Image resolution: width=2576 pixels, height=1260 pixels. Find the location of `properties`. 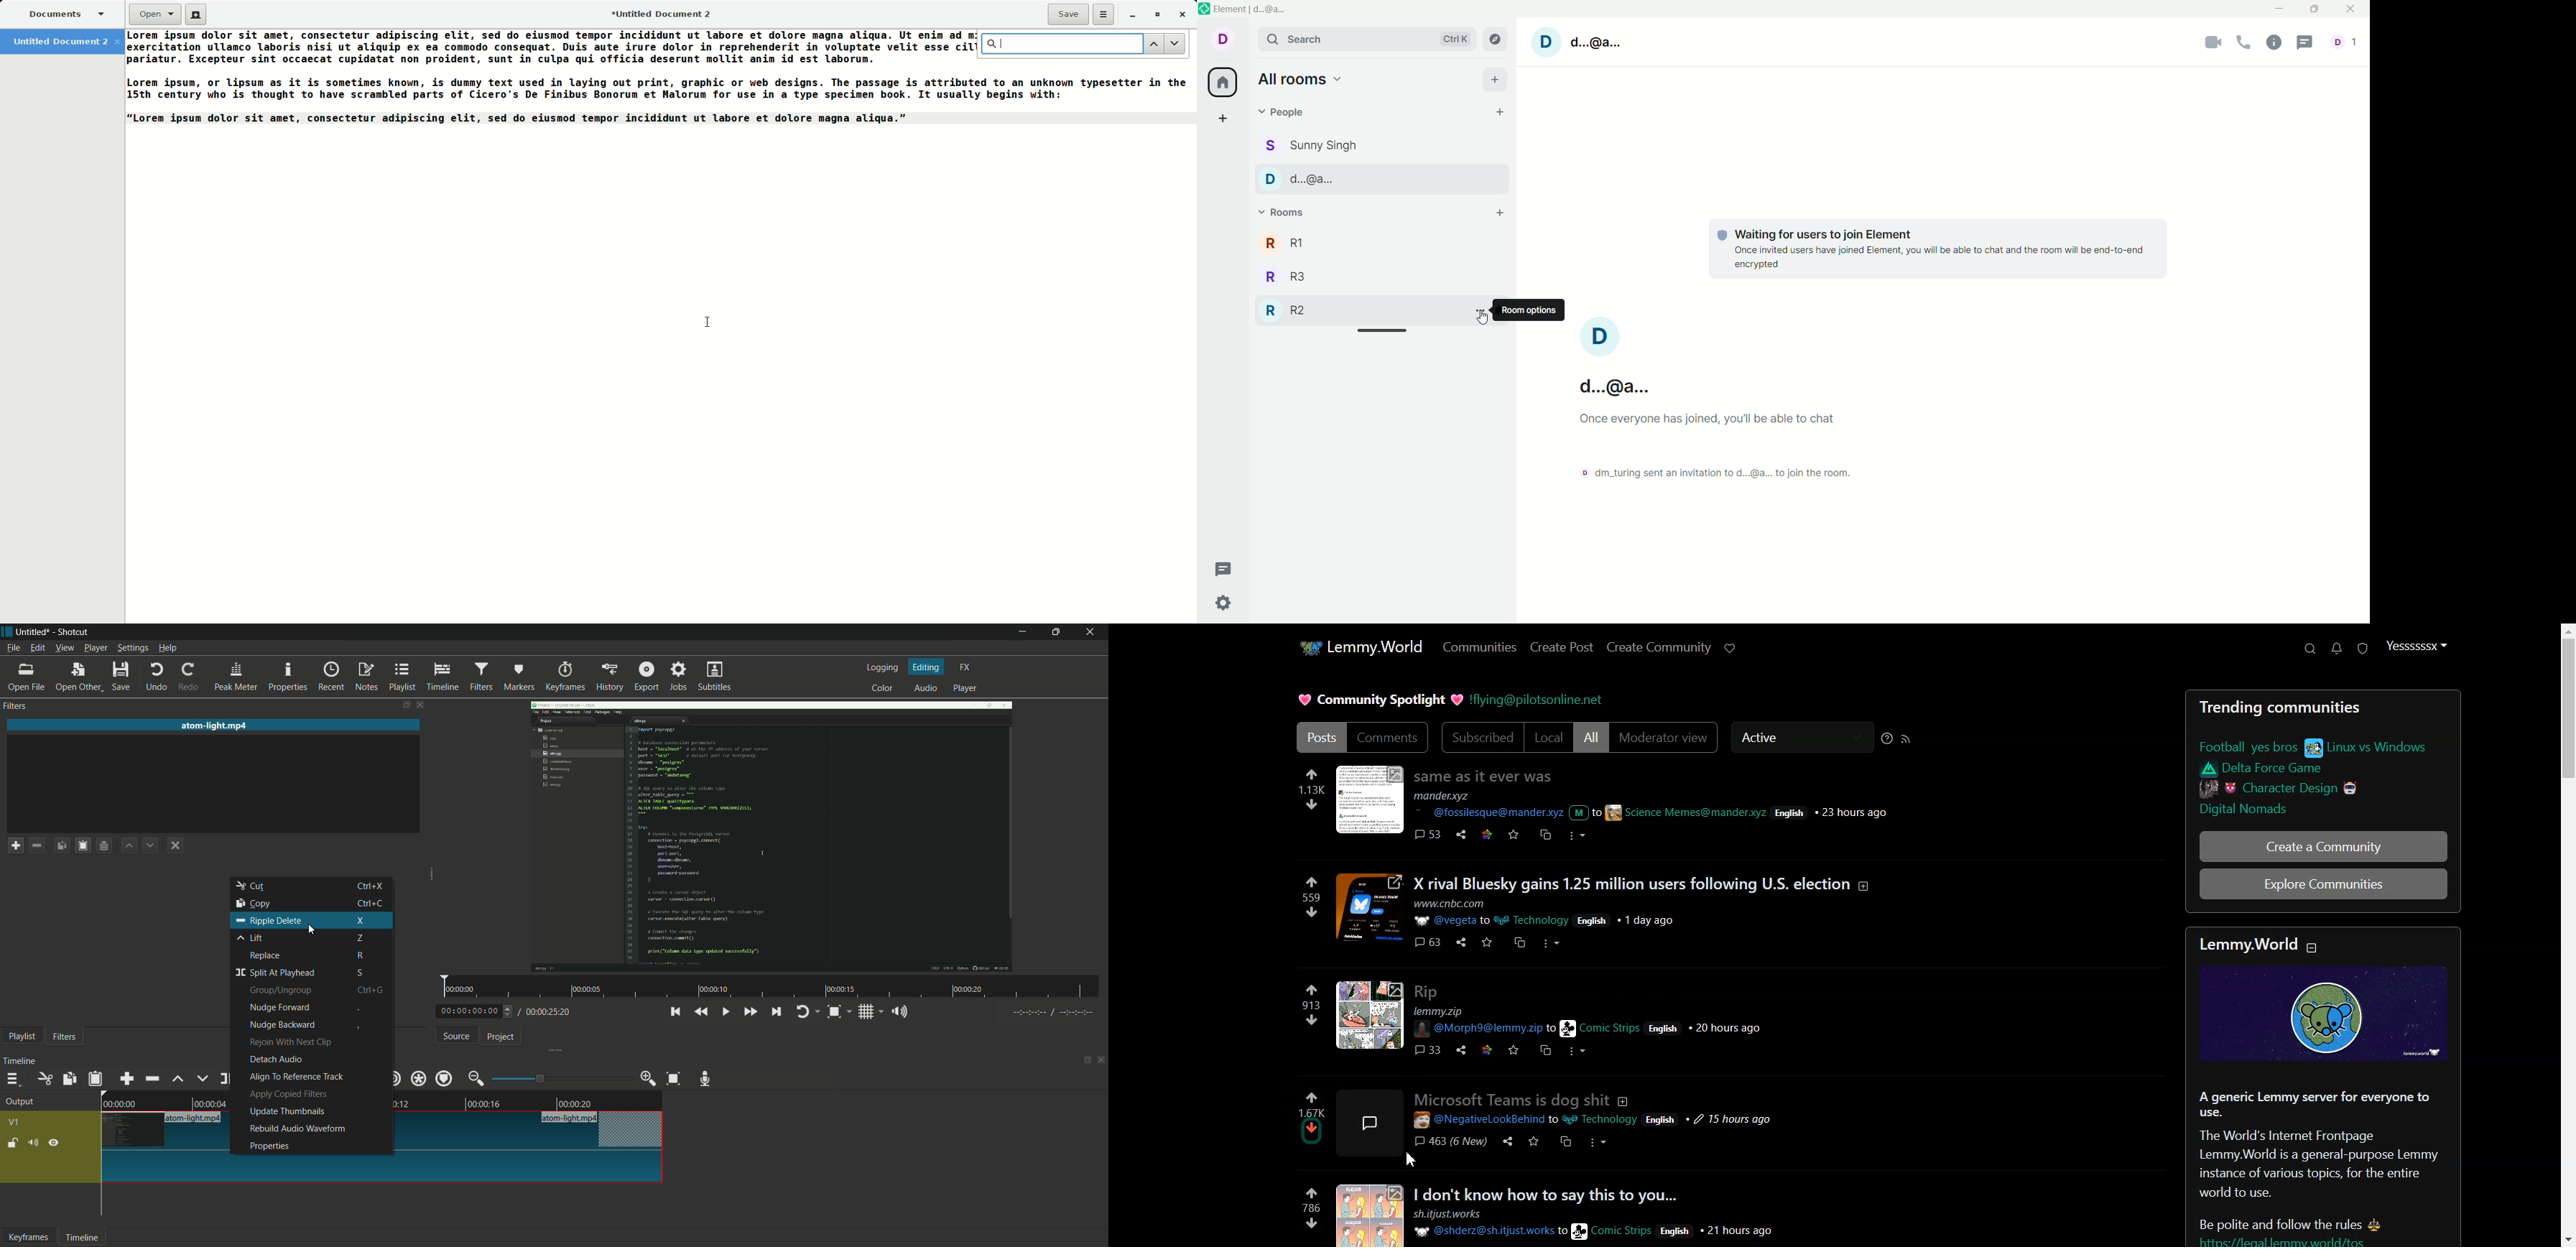

properties is located at coordinates (269, 1147).